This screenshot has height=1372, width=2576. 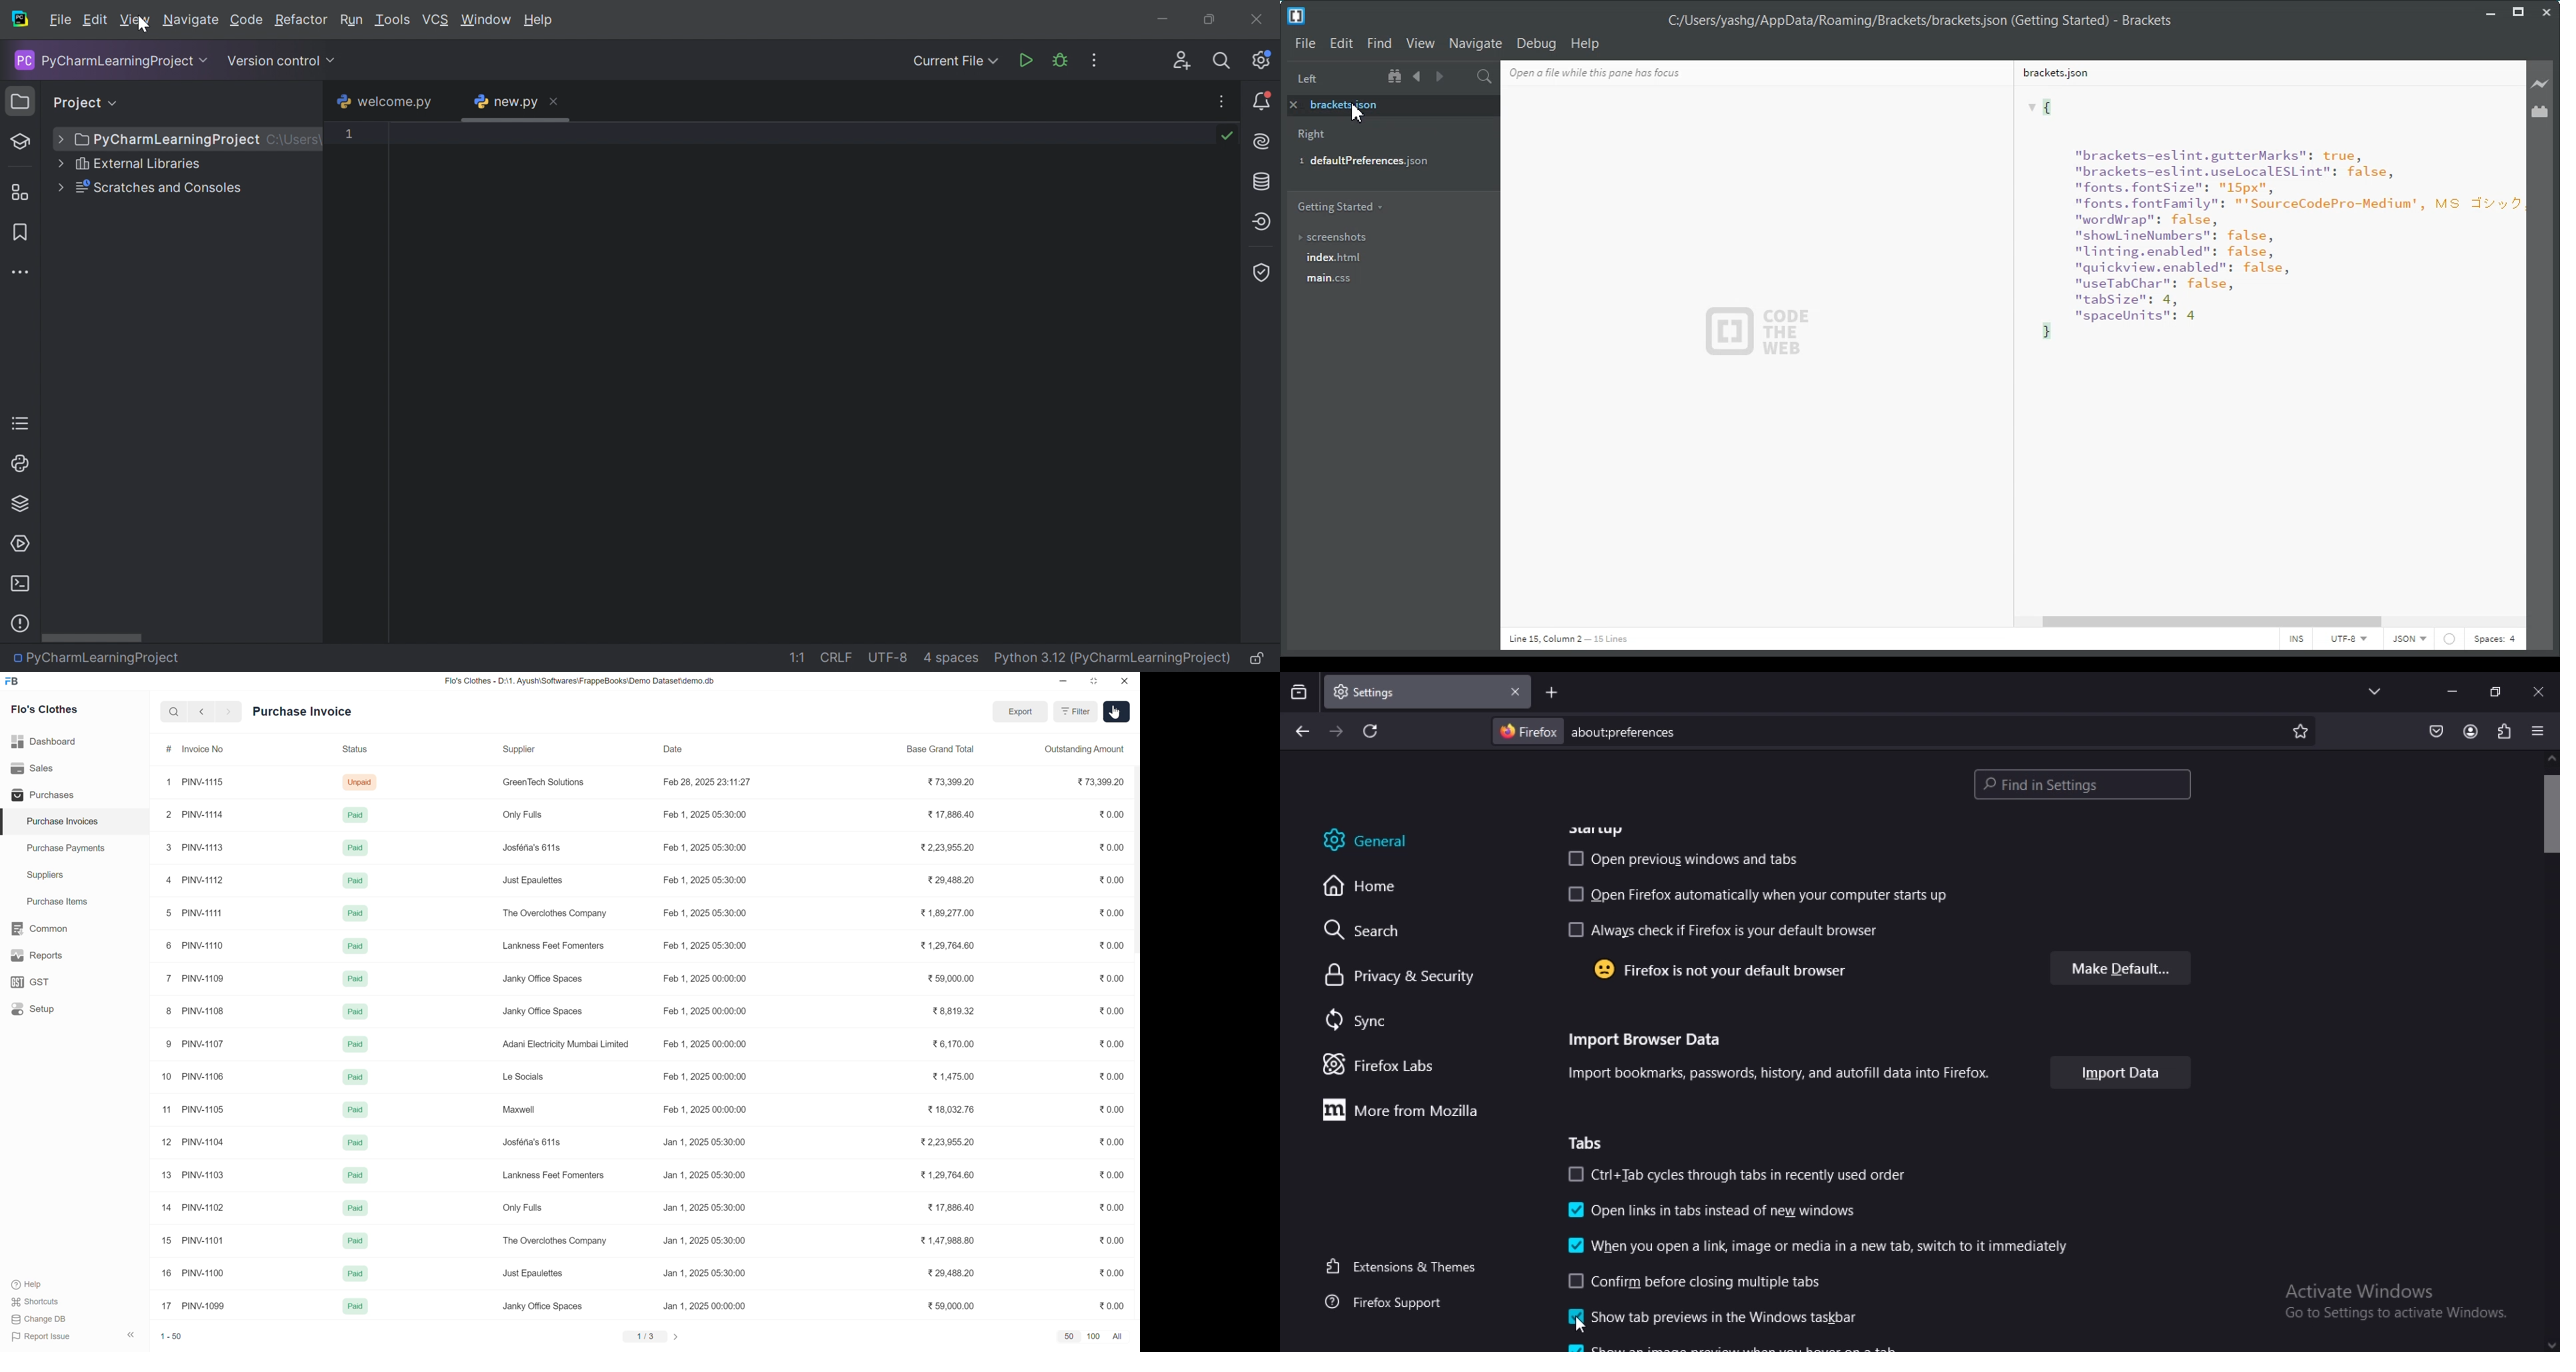 What do you see at coordinates (1110, 844) in the screenshot?
I see `0.00` at bounding box center [1110, 844].